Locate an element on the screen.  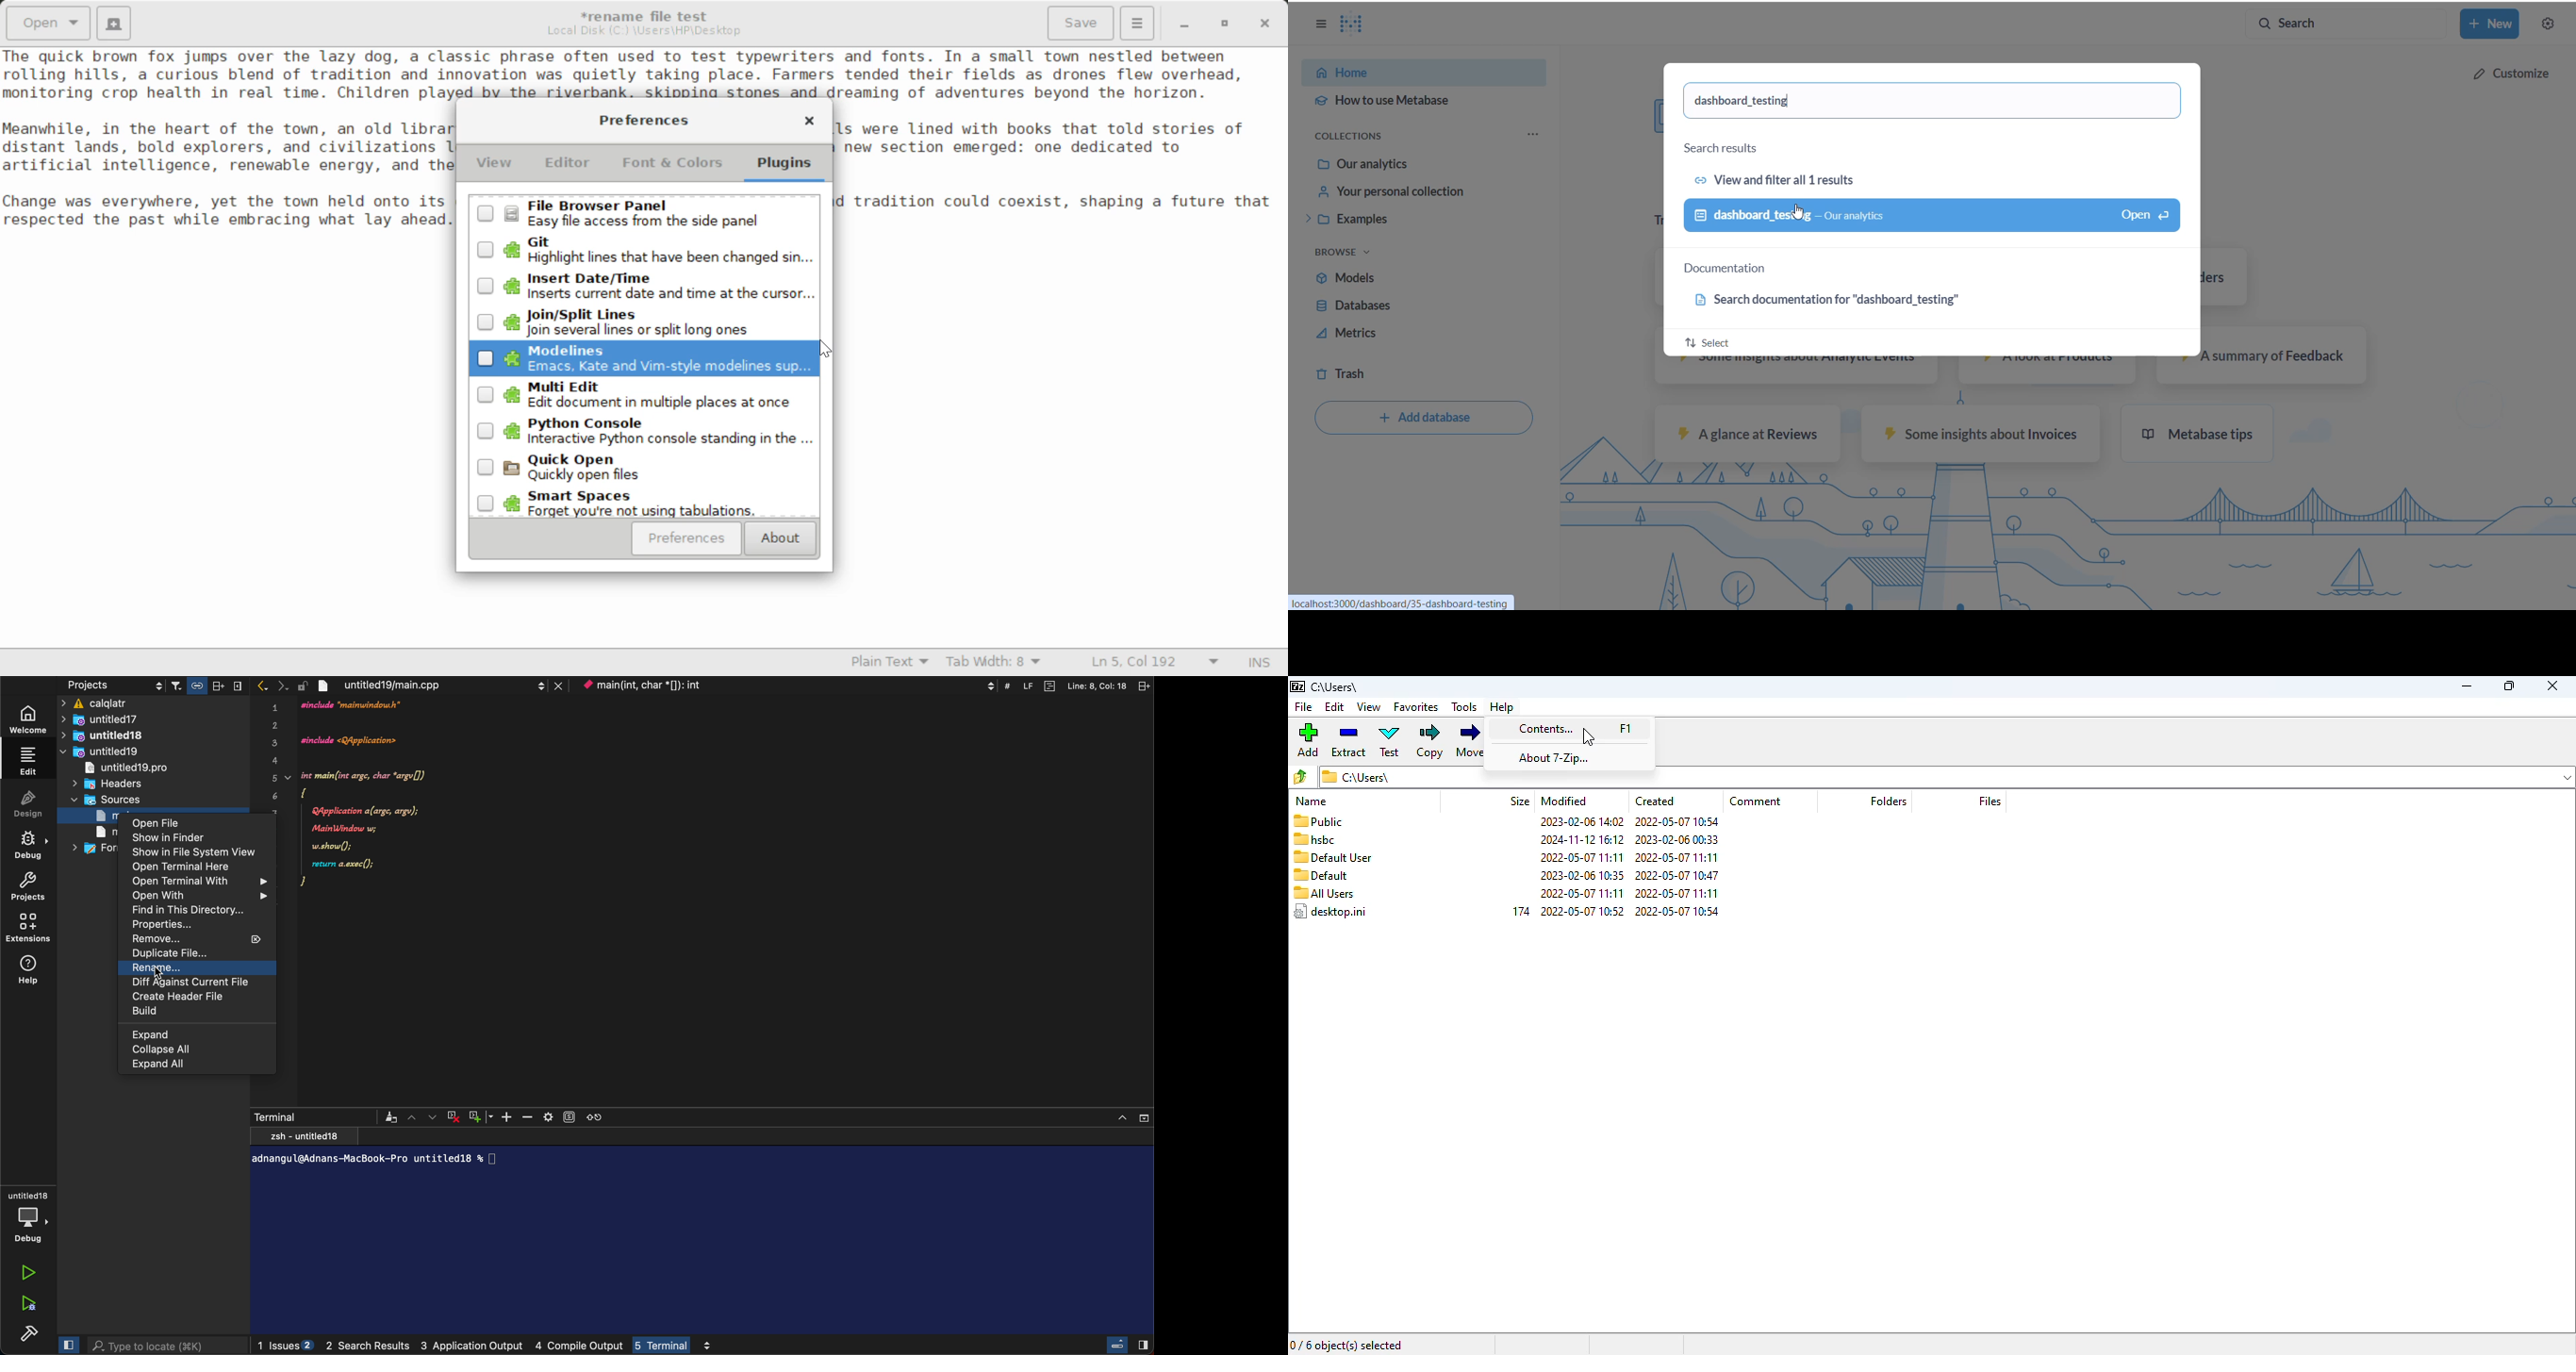
rename is located at coordinates (198, 969).